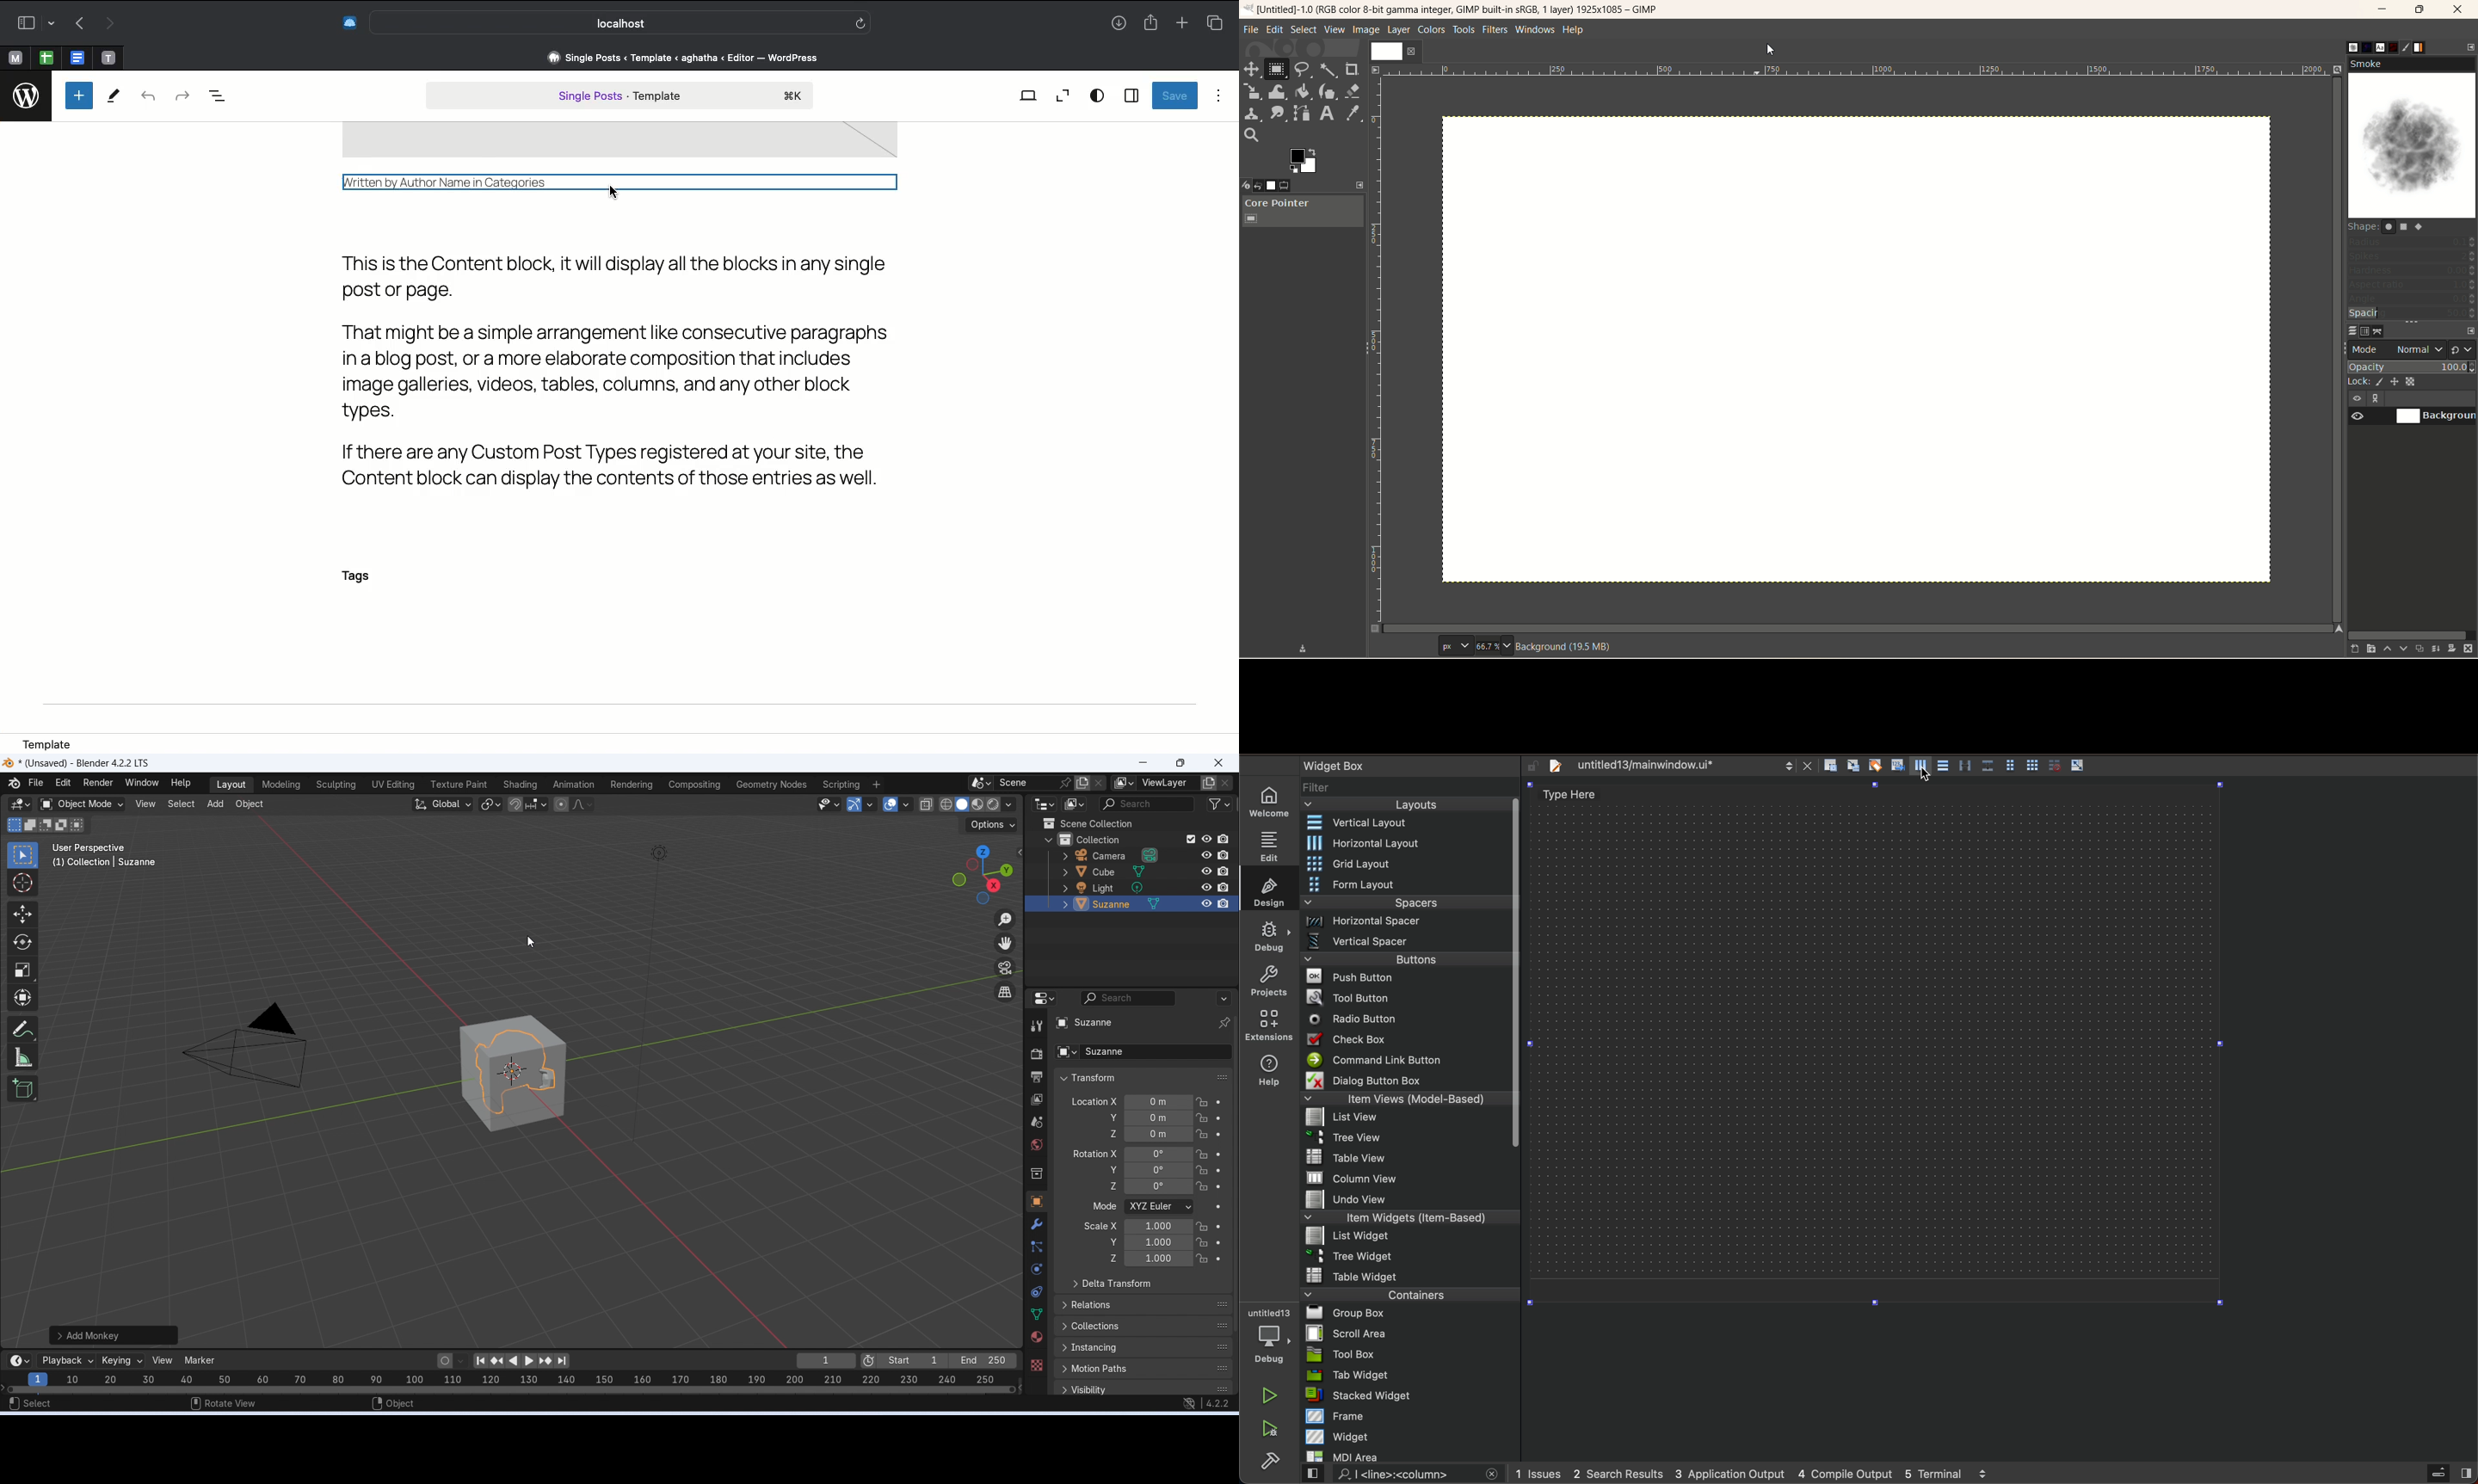 The image size is (2492, 1484). I want to click on Single post template, so click(620, 97).